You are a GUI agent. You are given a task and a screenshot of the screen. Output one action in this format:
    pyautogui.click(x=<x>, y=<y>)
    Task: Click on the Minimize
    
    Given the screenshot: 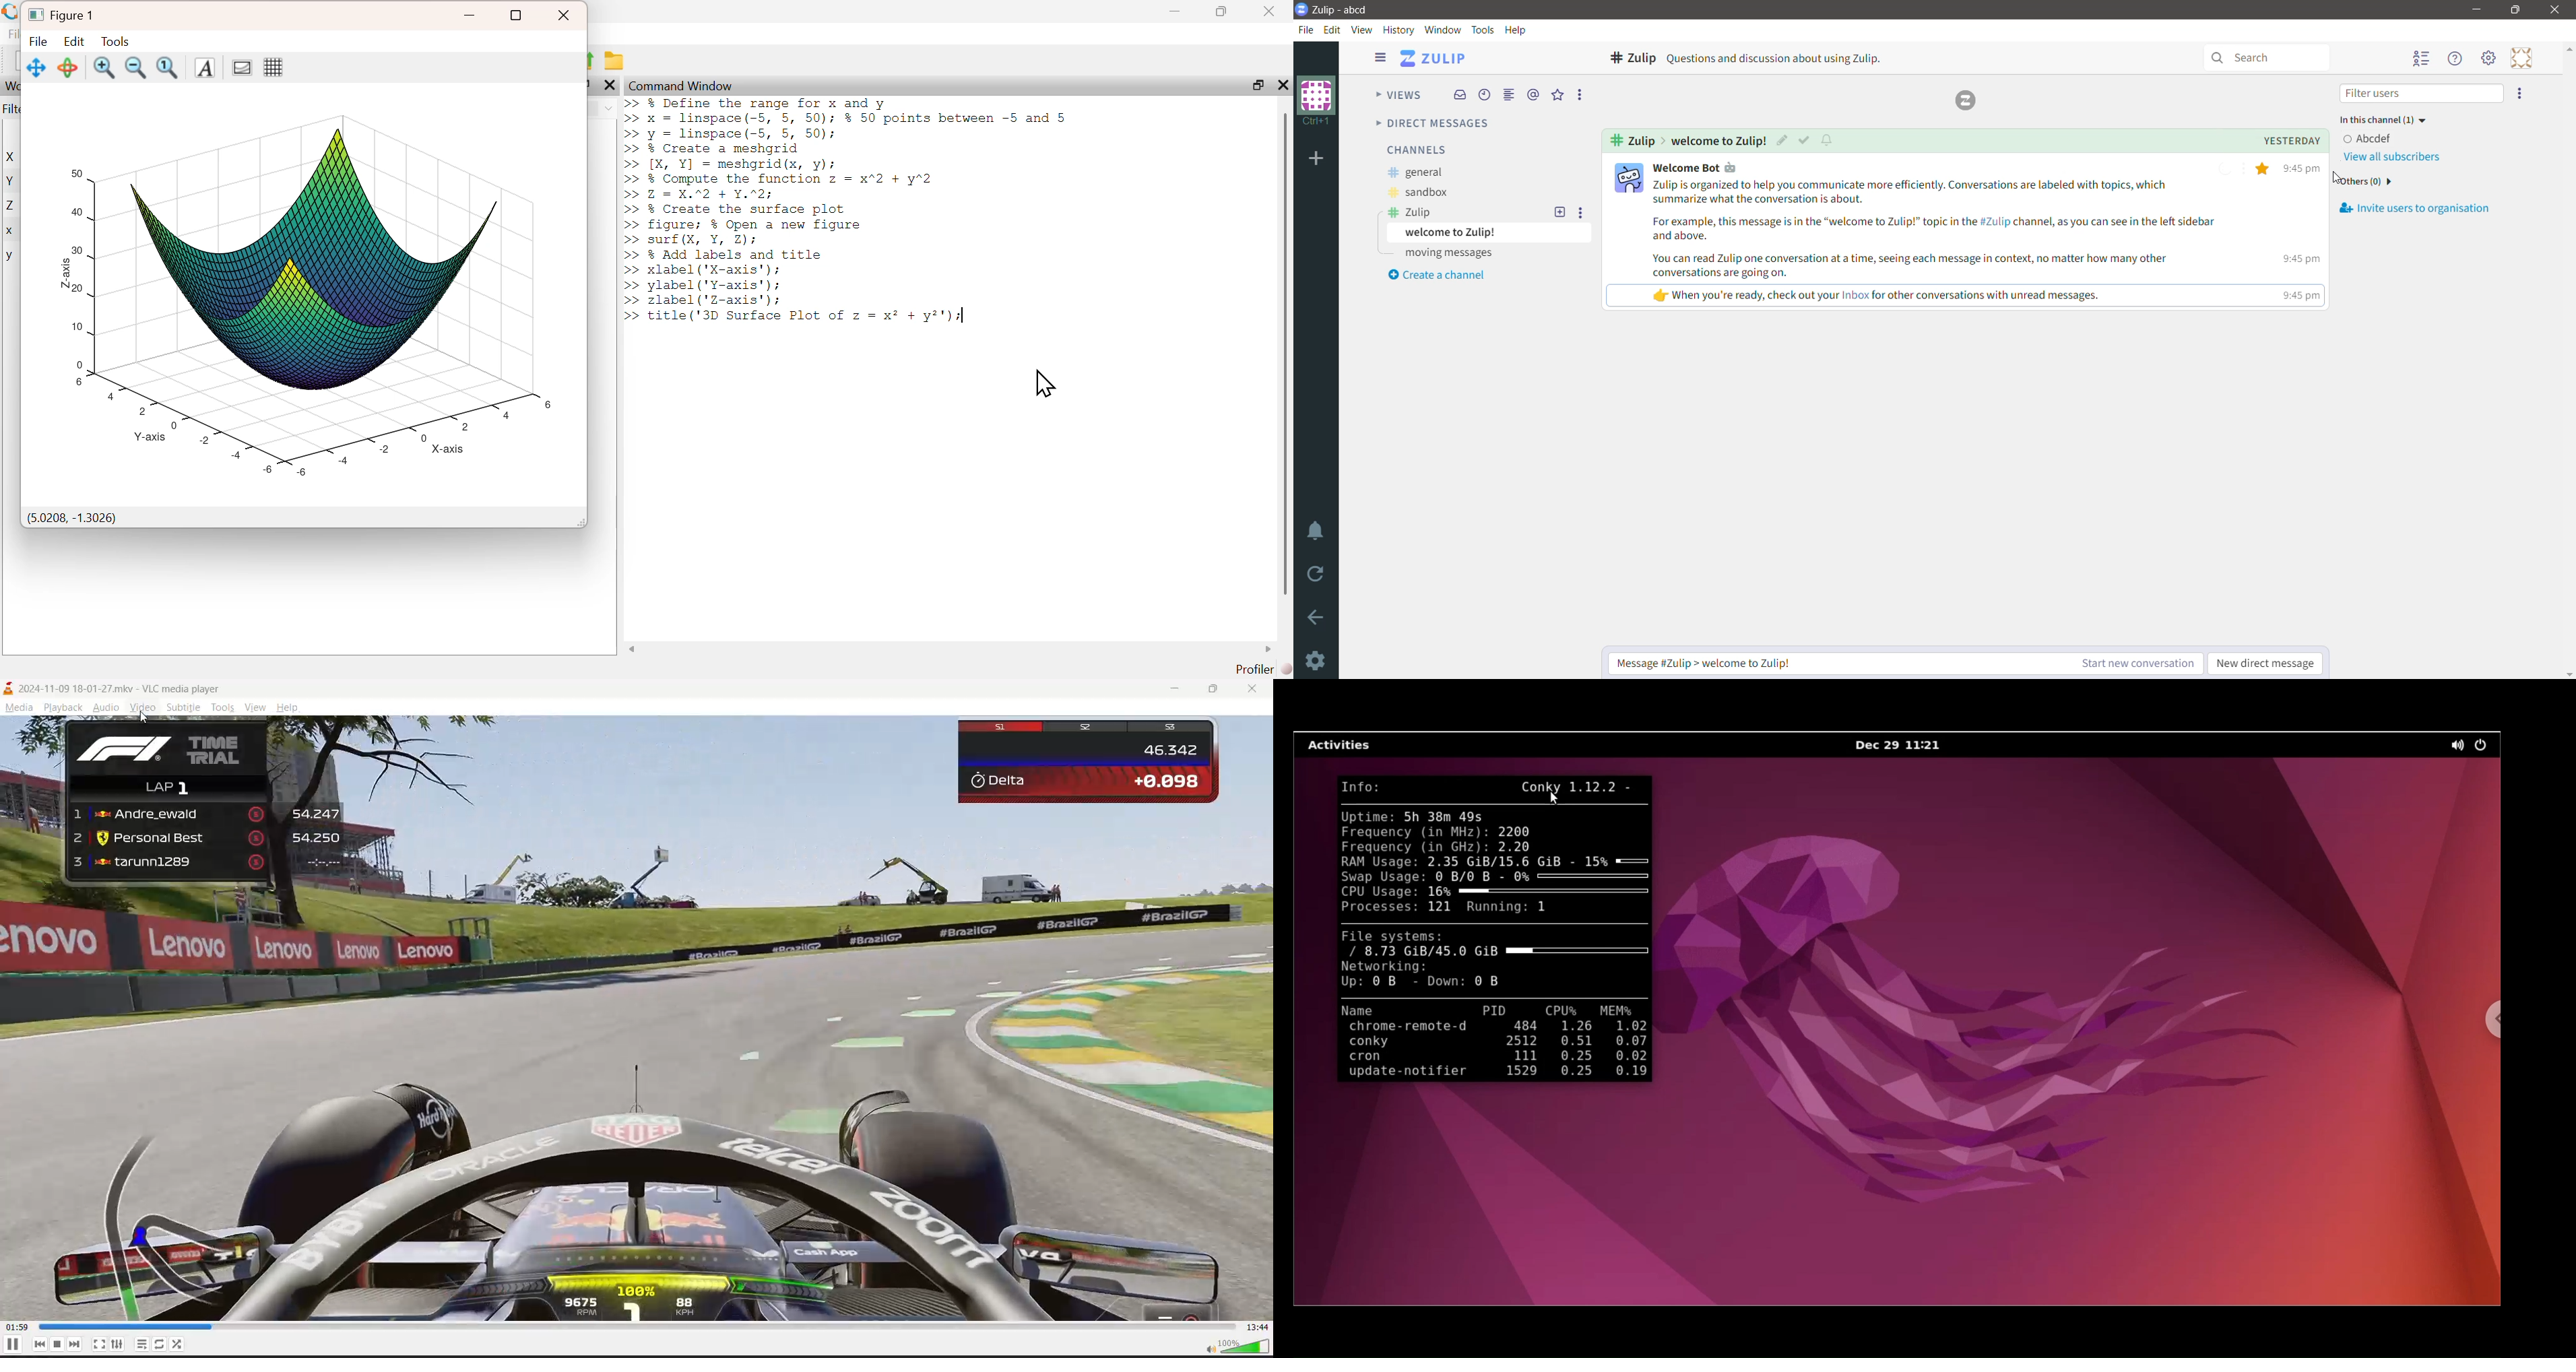 What is the action you would take?
    pyautogui.click(x=2478, y=9)
    